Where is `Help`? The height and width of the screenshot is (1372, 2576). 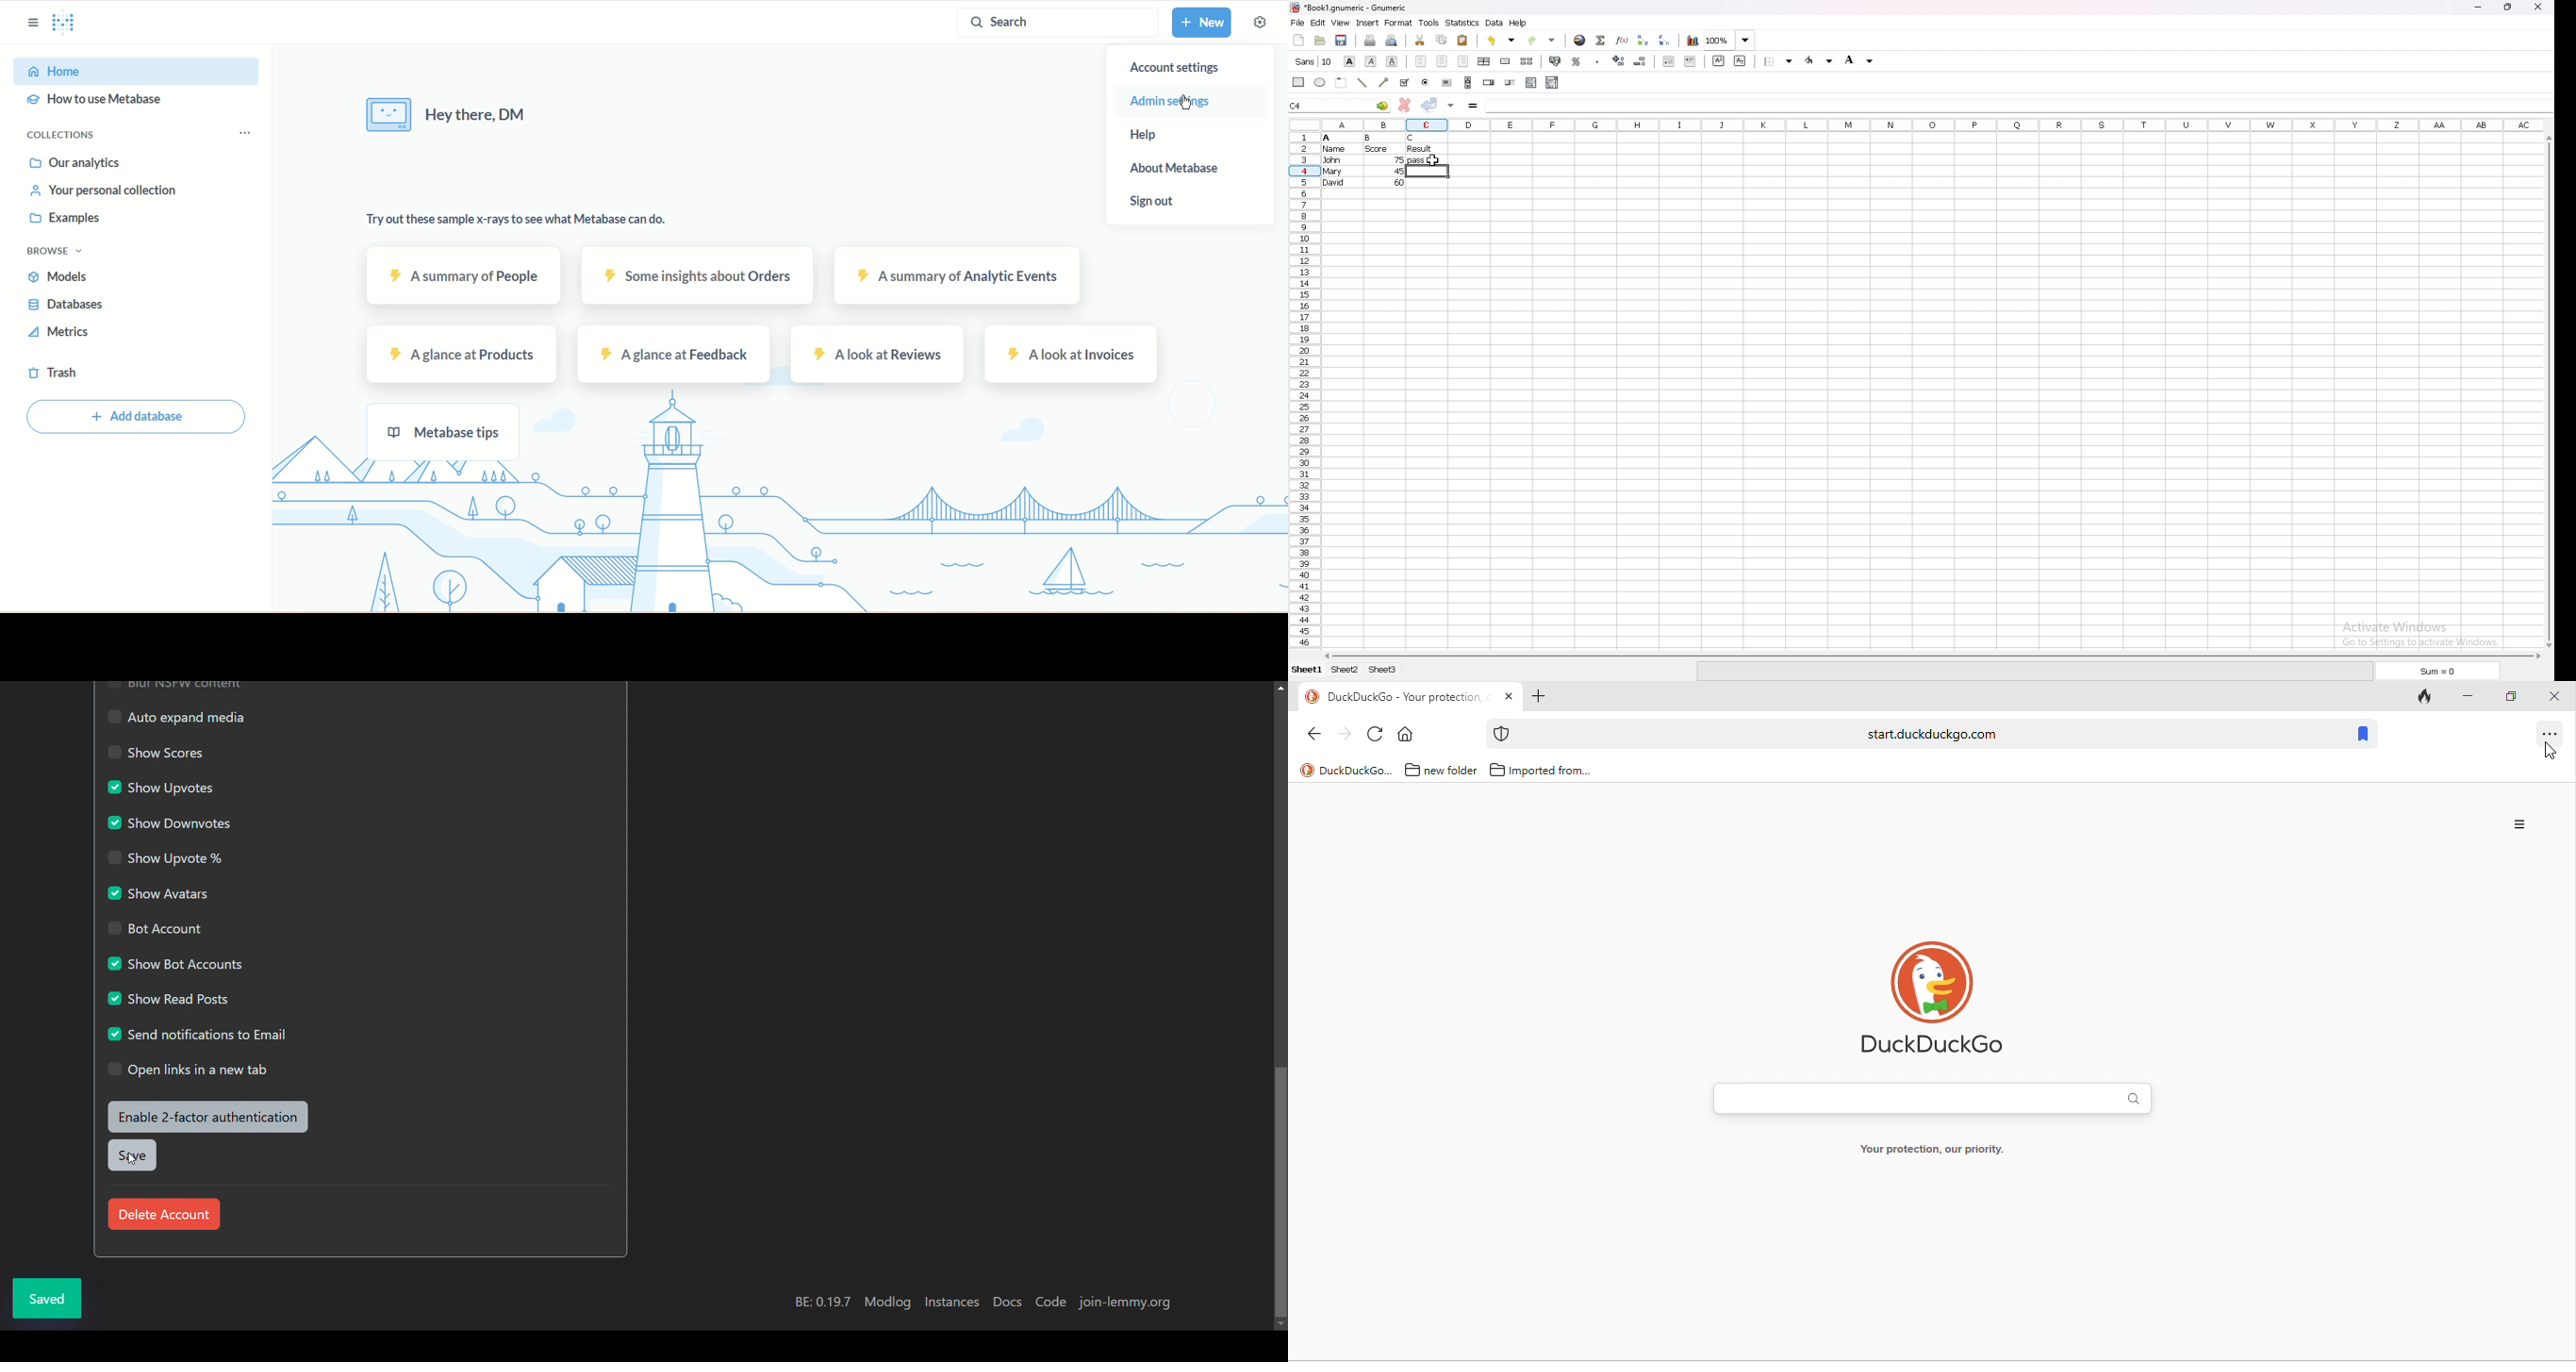 Help is located at coordinates (1173, 134).